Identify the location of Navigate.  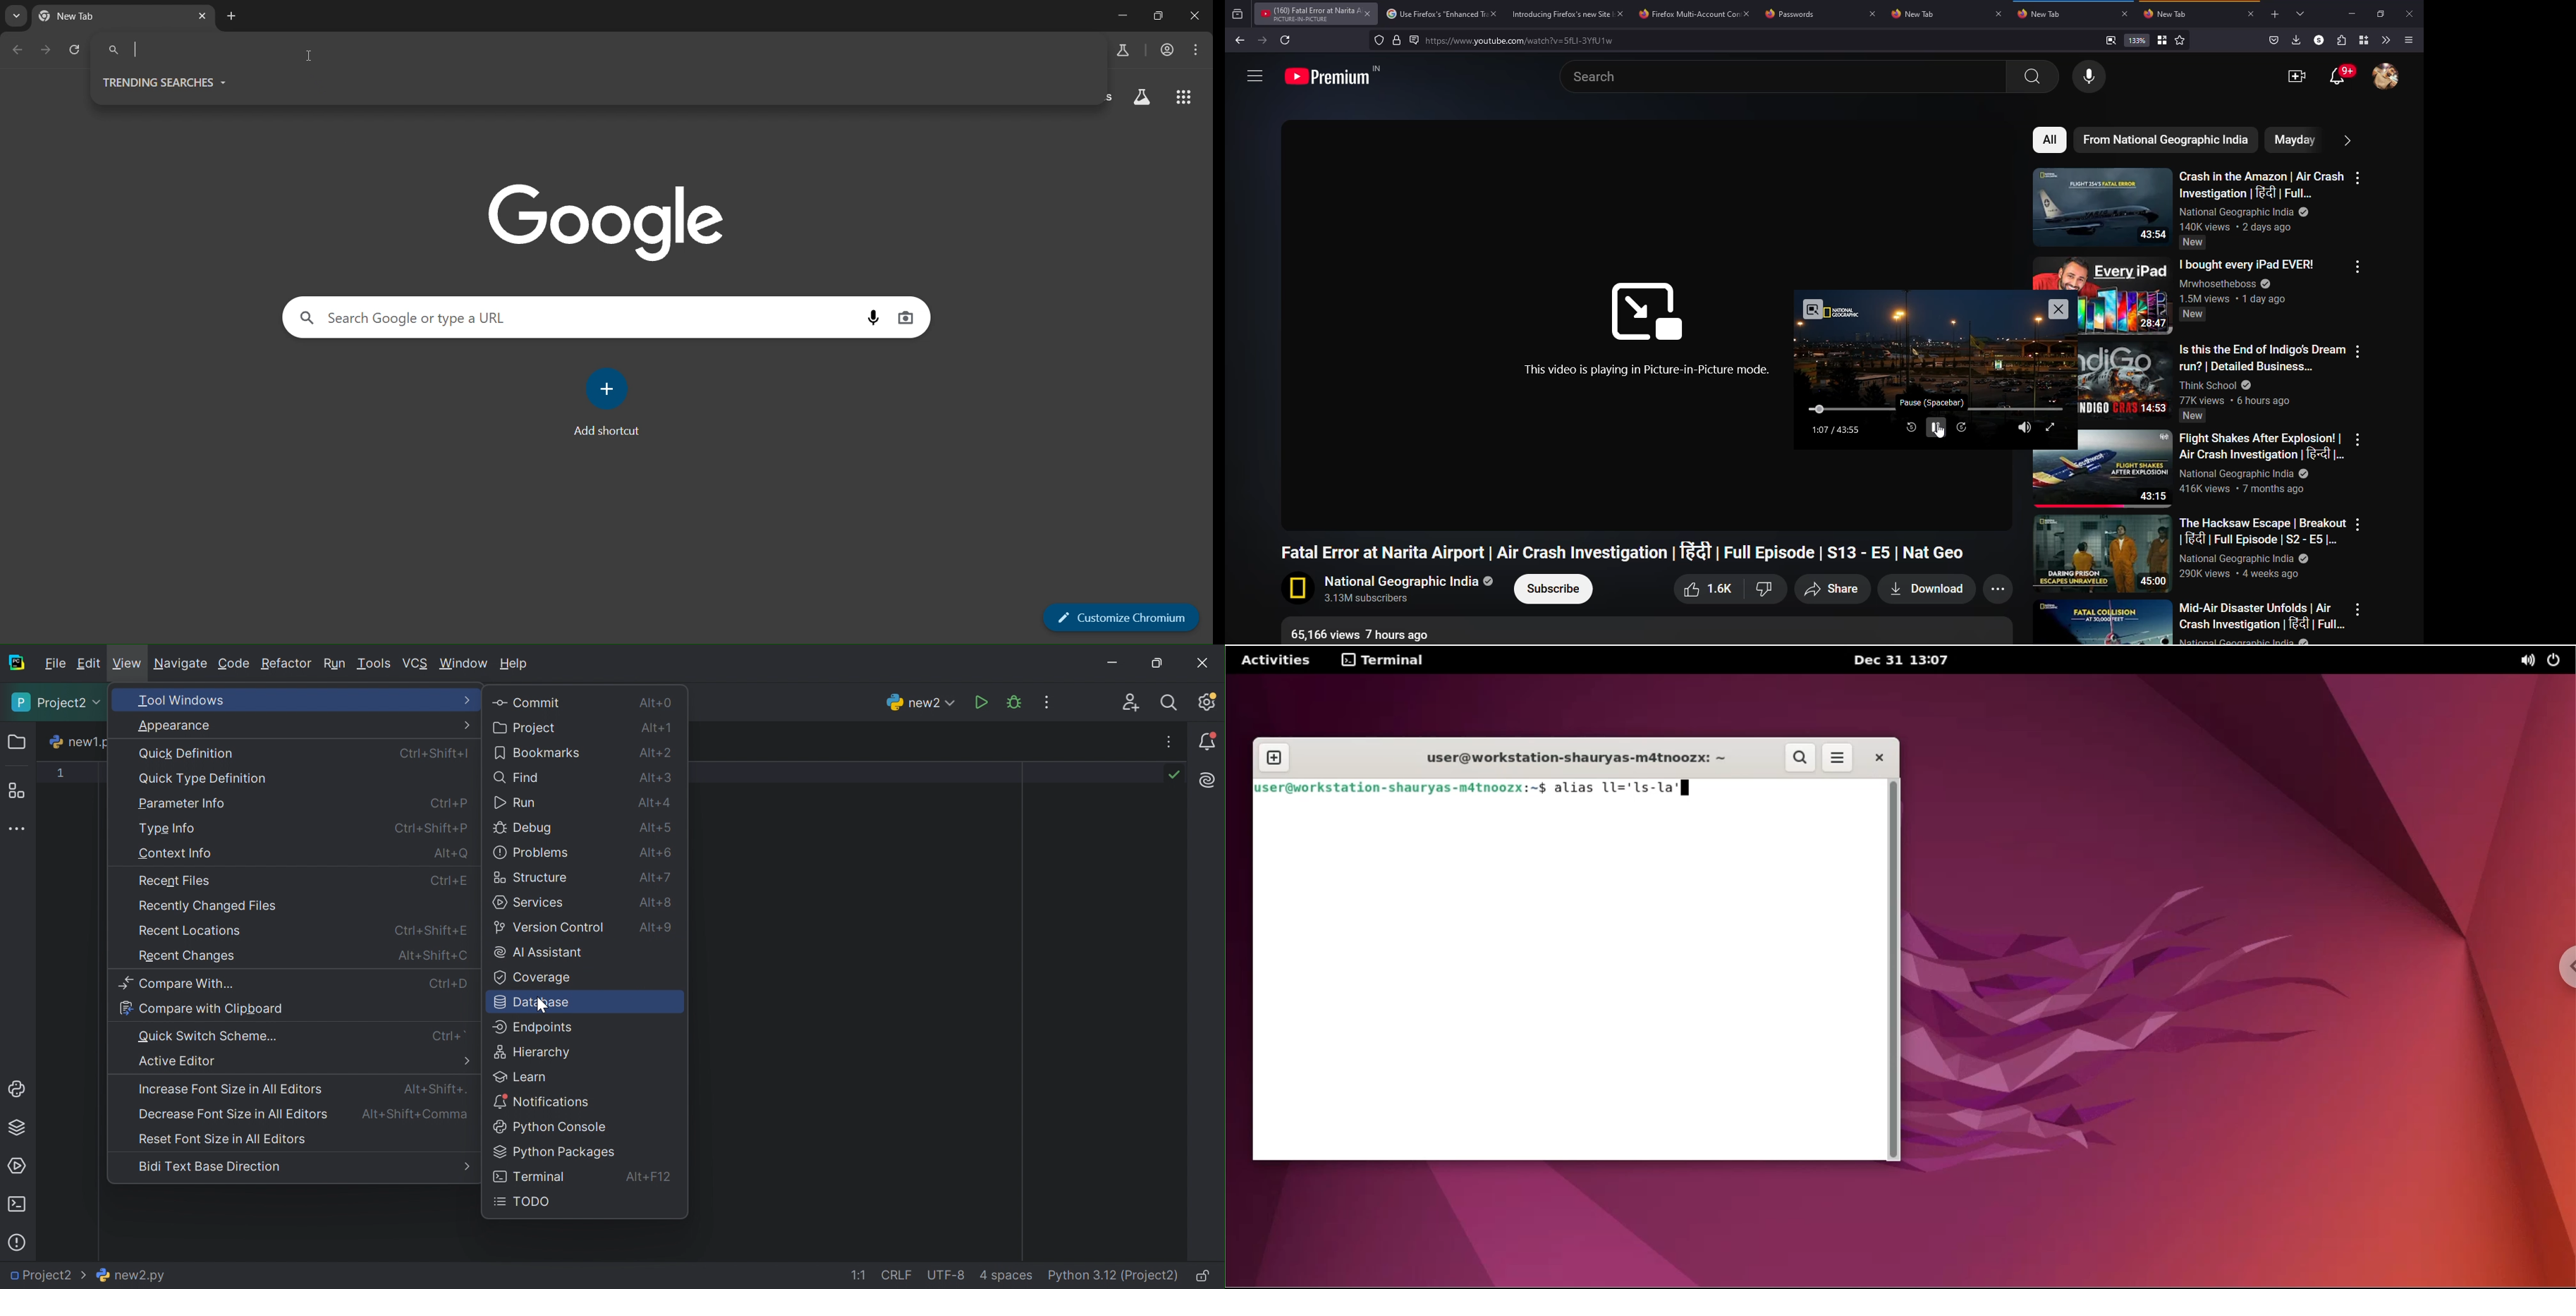
(179, 664).